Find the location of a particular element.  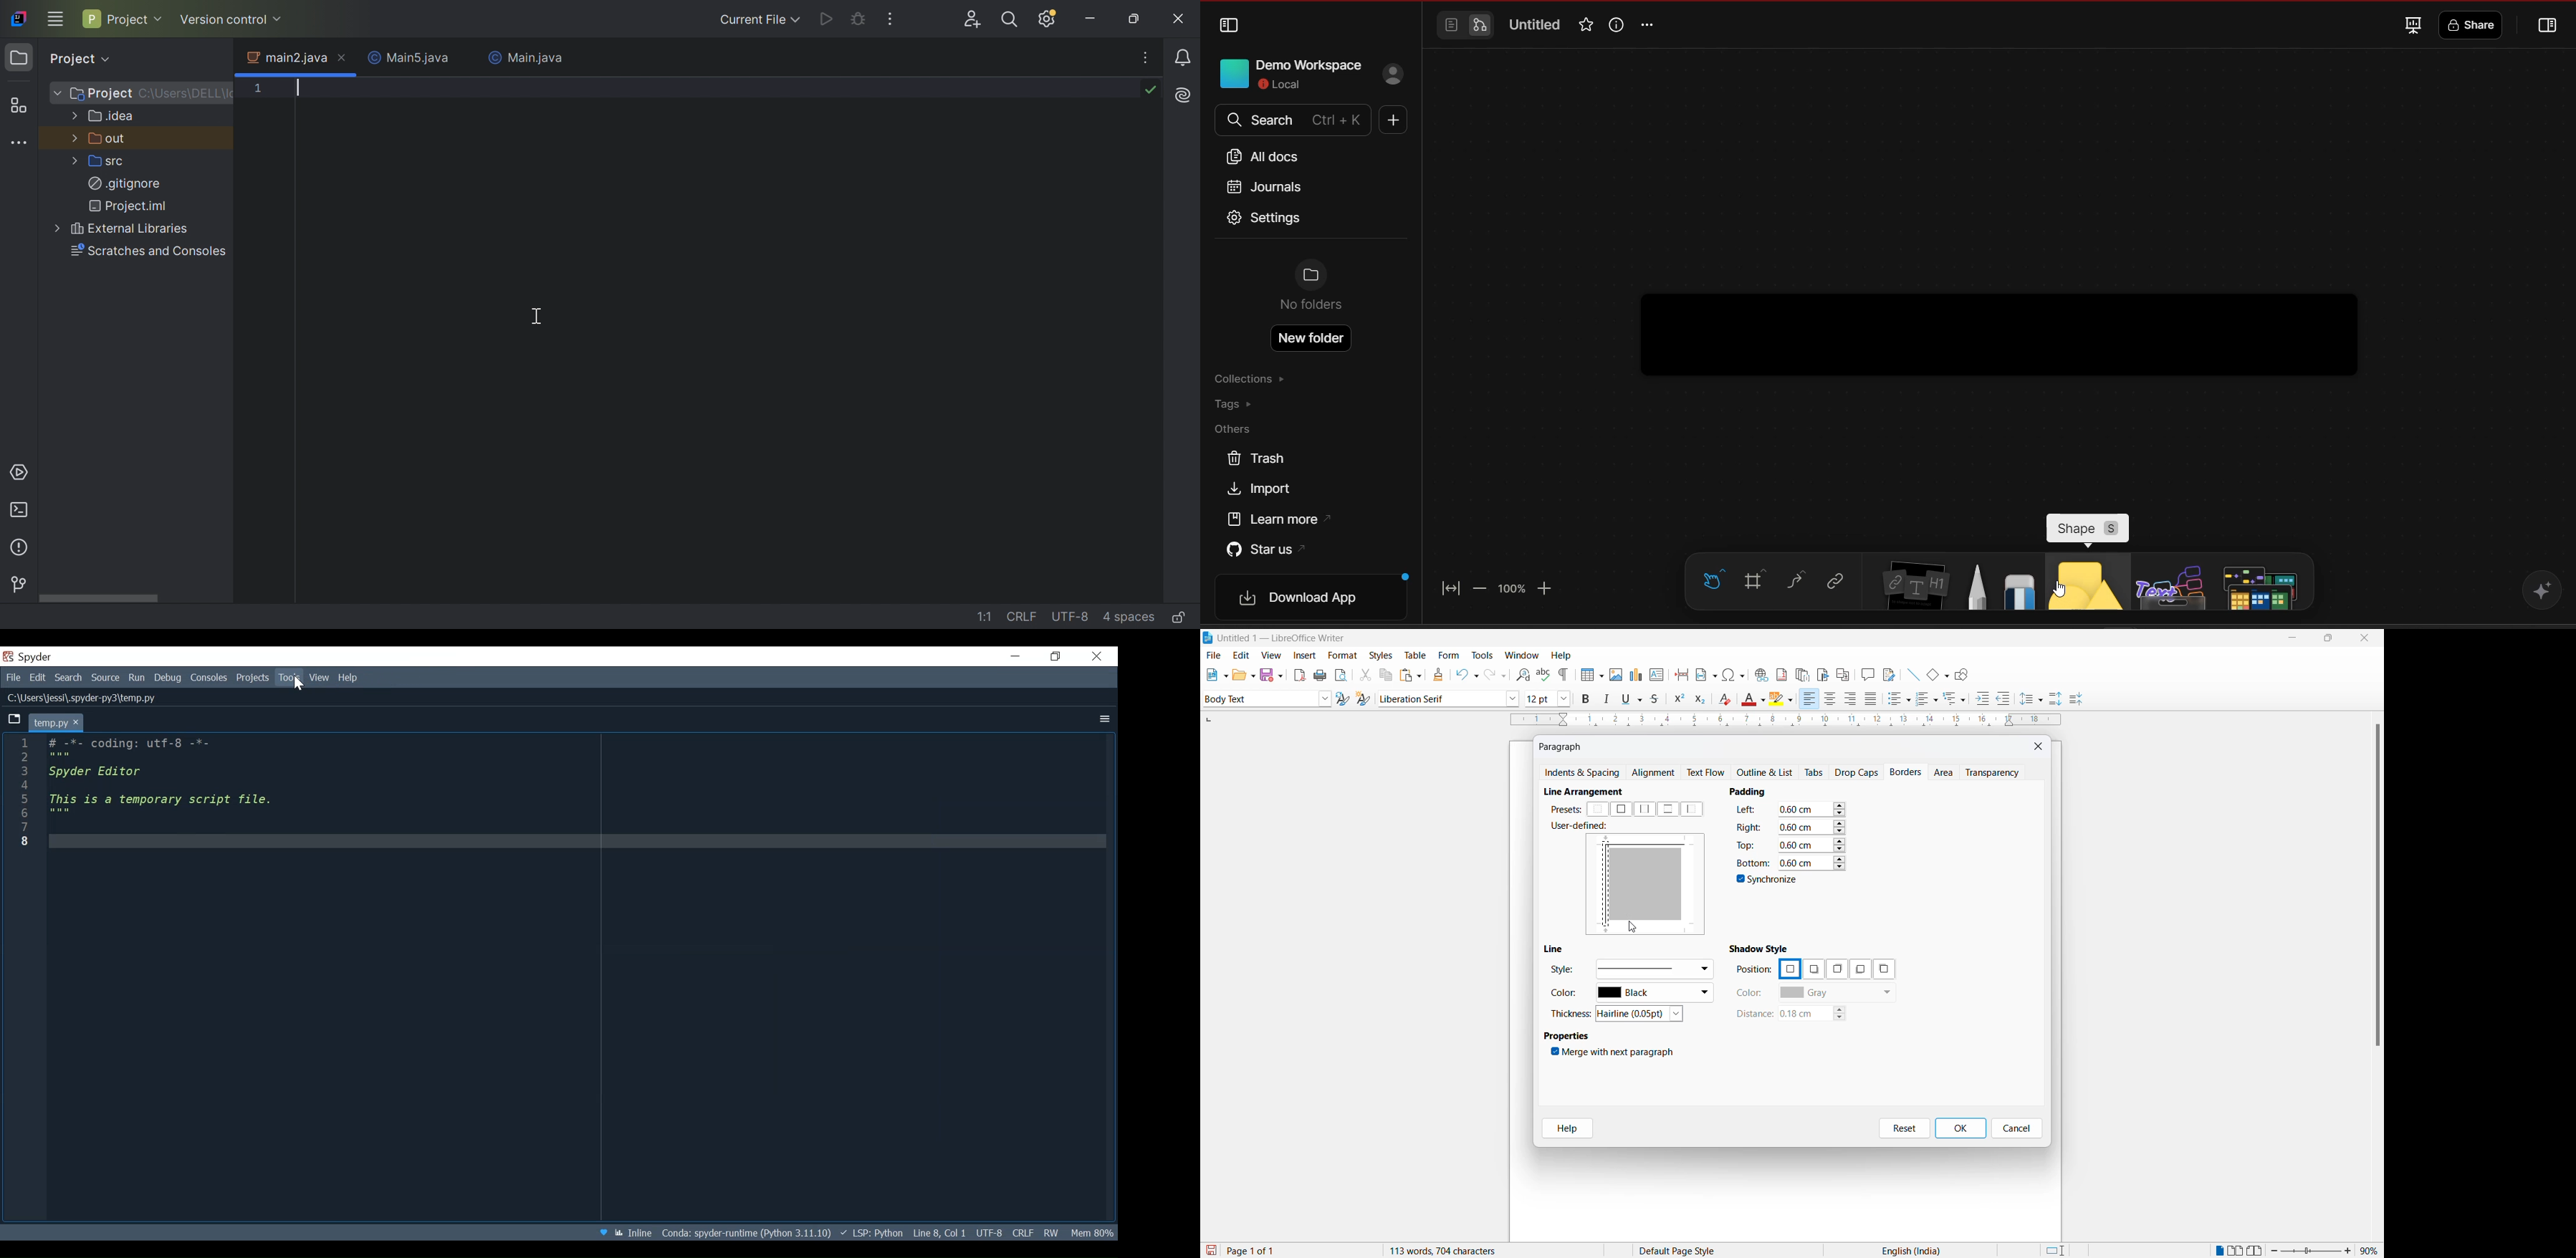

insert special character is located at coordinates (1733, 673).